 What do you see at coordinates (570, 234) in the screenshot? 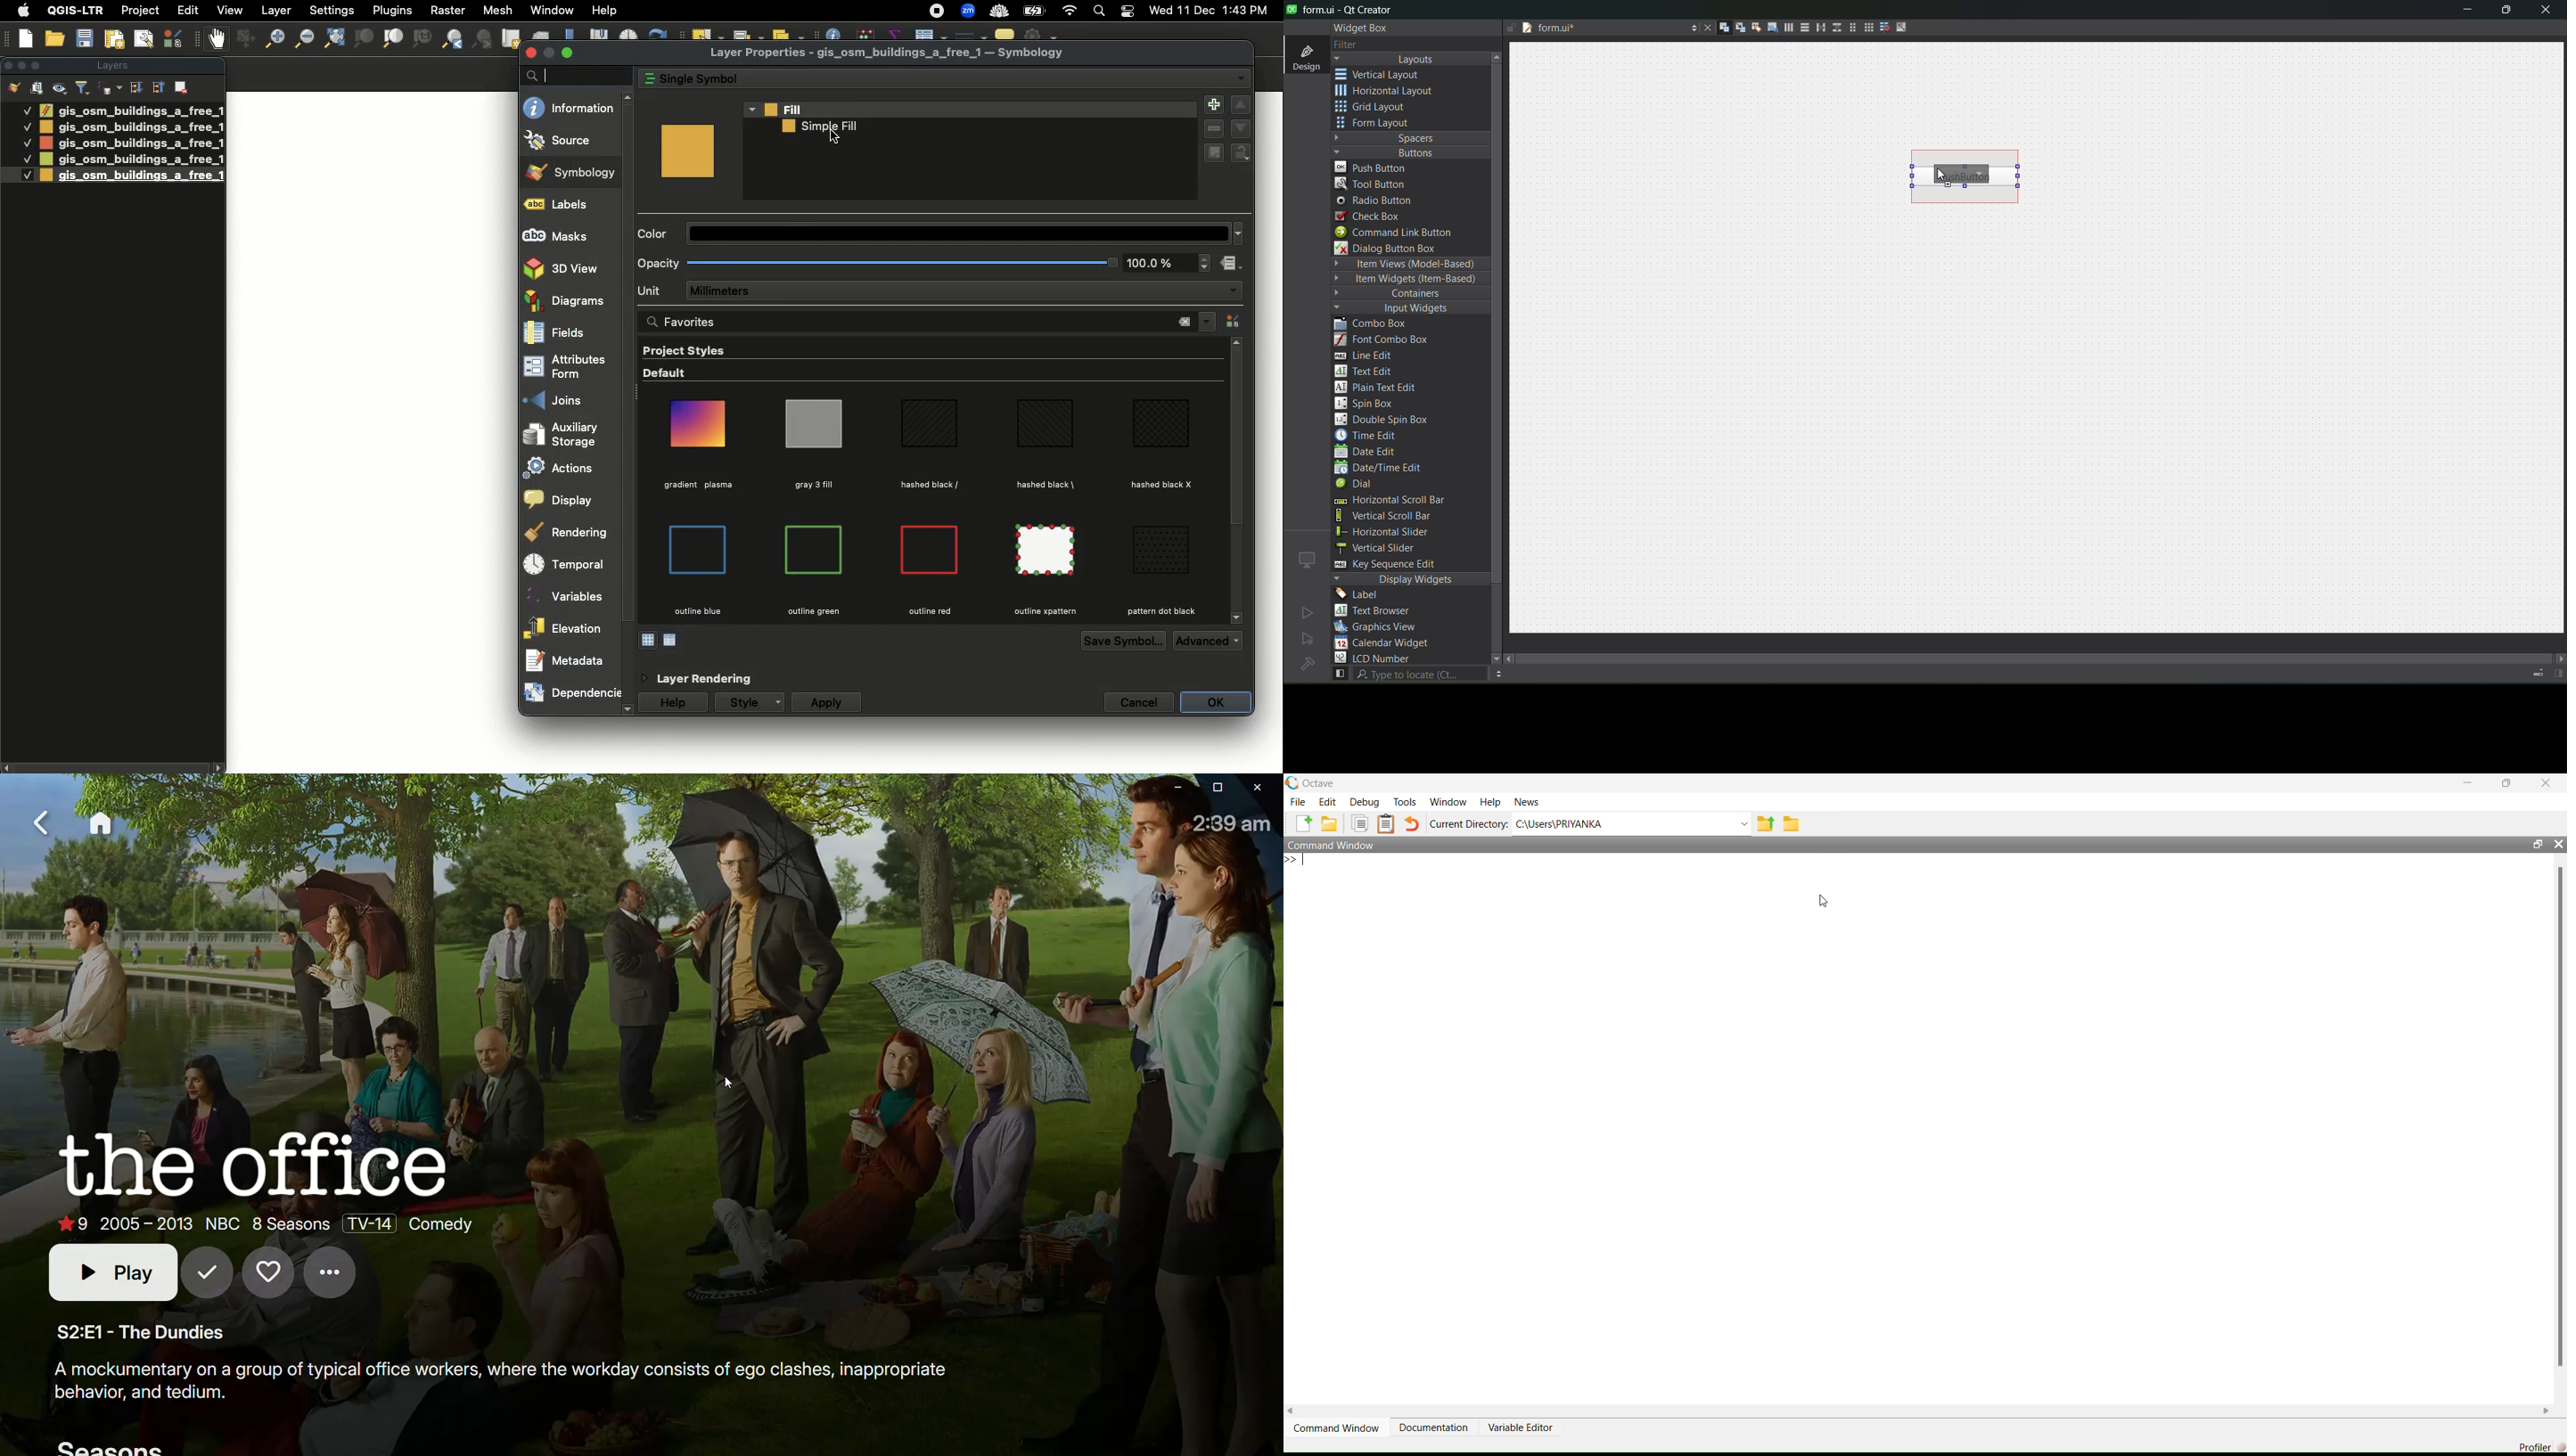
I see `Masks` at bounding box center [570, 234].